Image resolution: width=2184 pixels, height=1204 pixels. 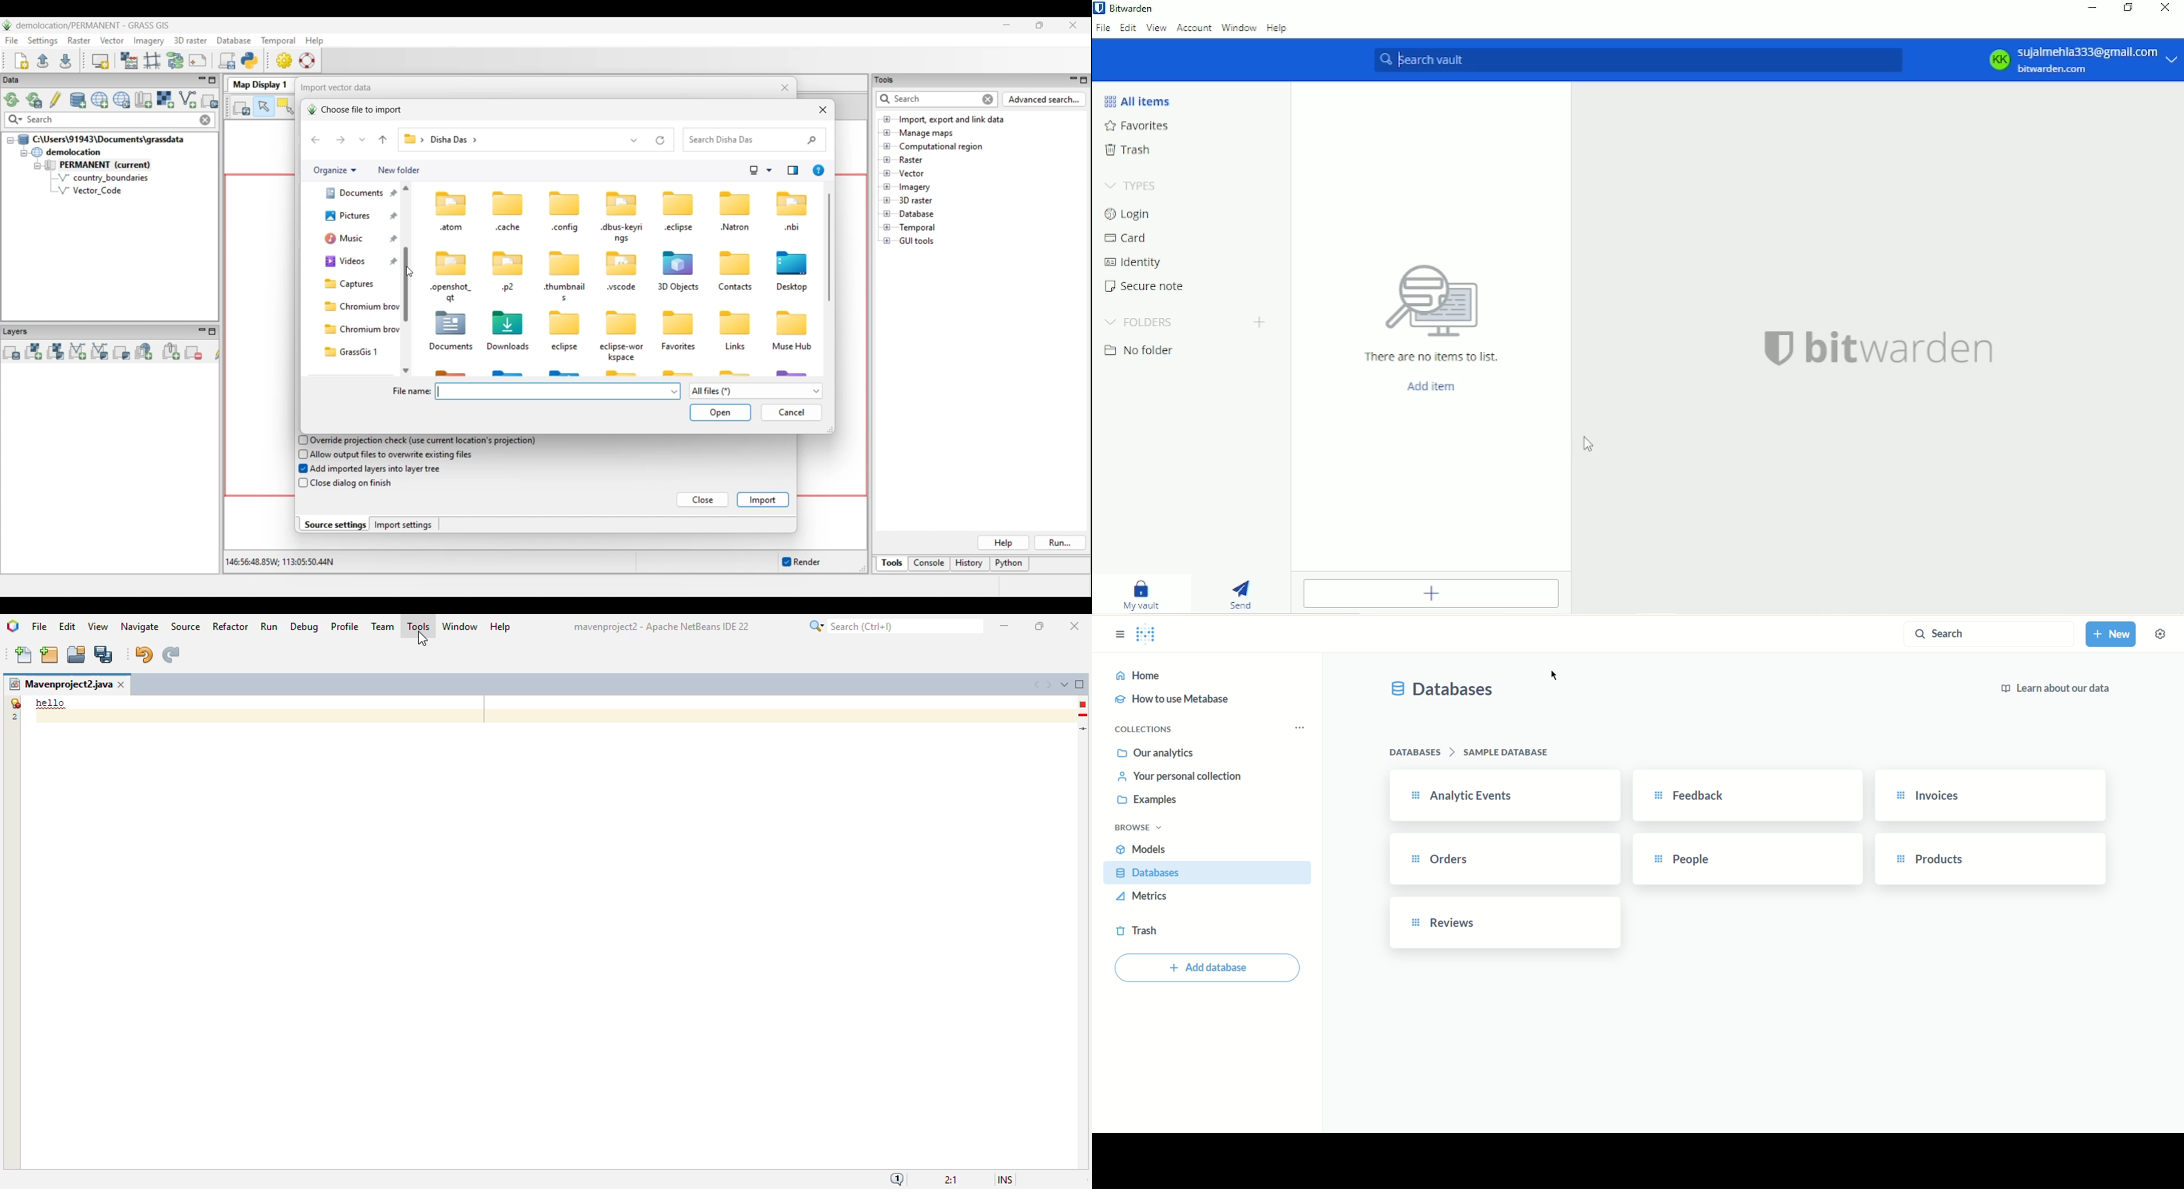 I want to click on icon, so click(x=736, y=202).